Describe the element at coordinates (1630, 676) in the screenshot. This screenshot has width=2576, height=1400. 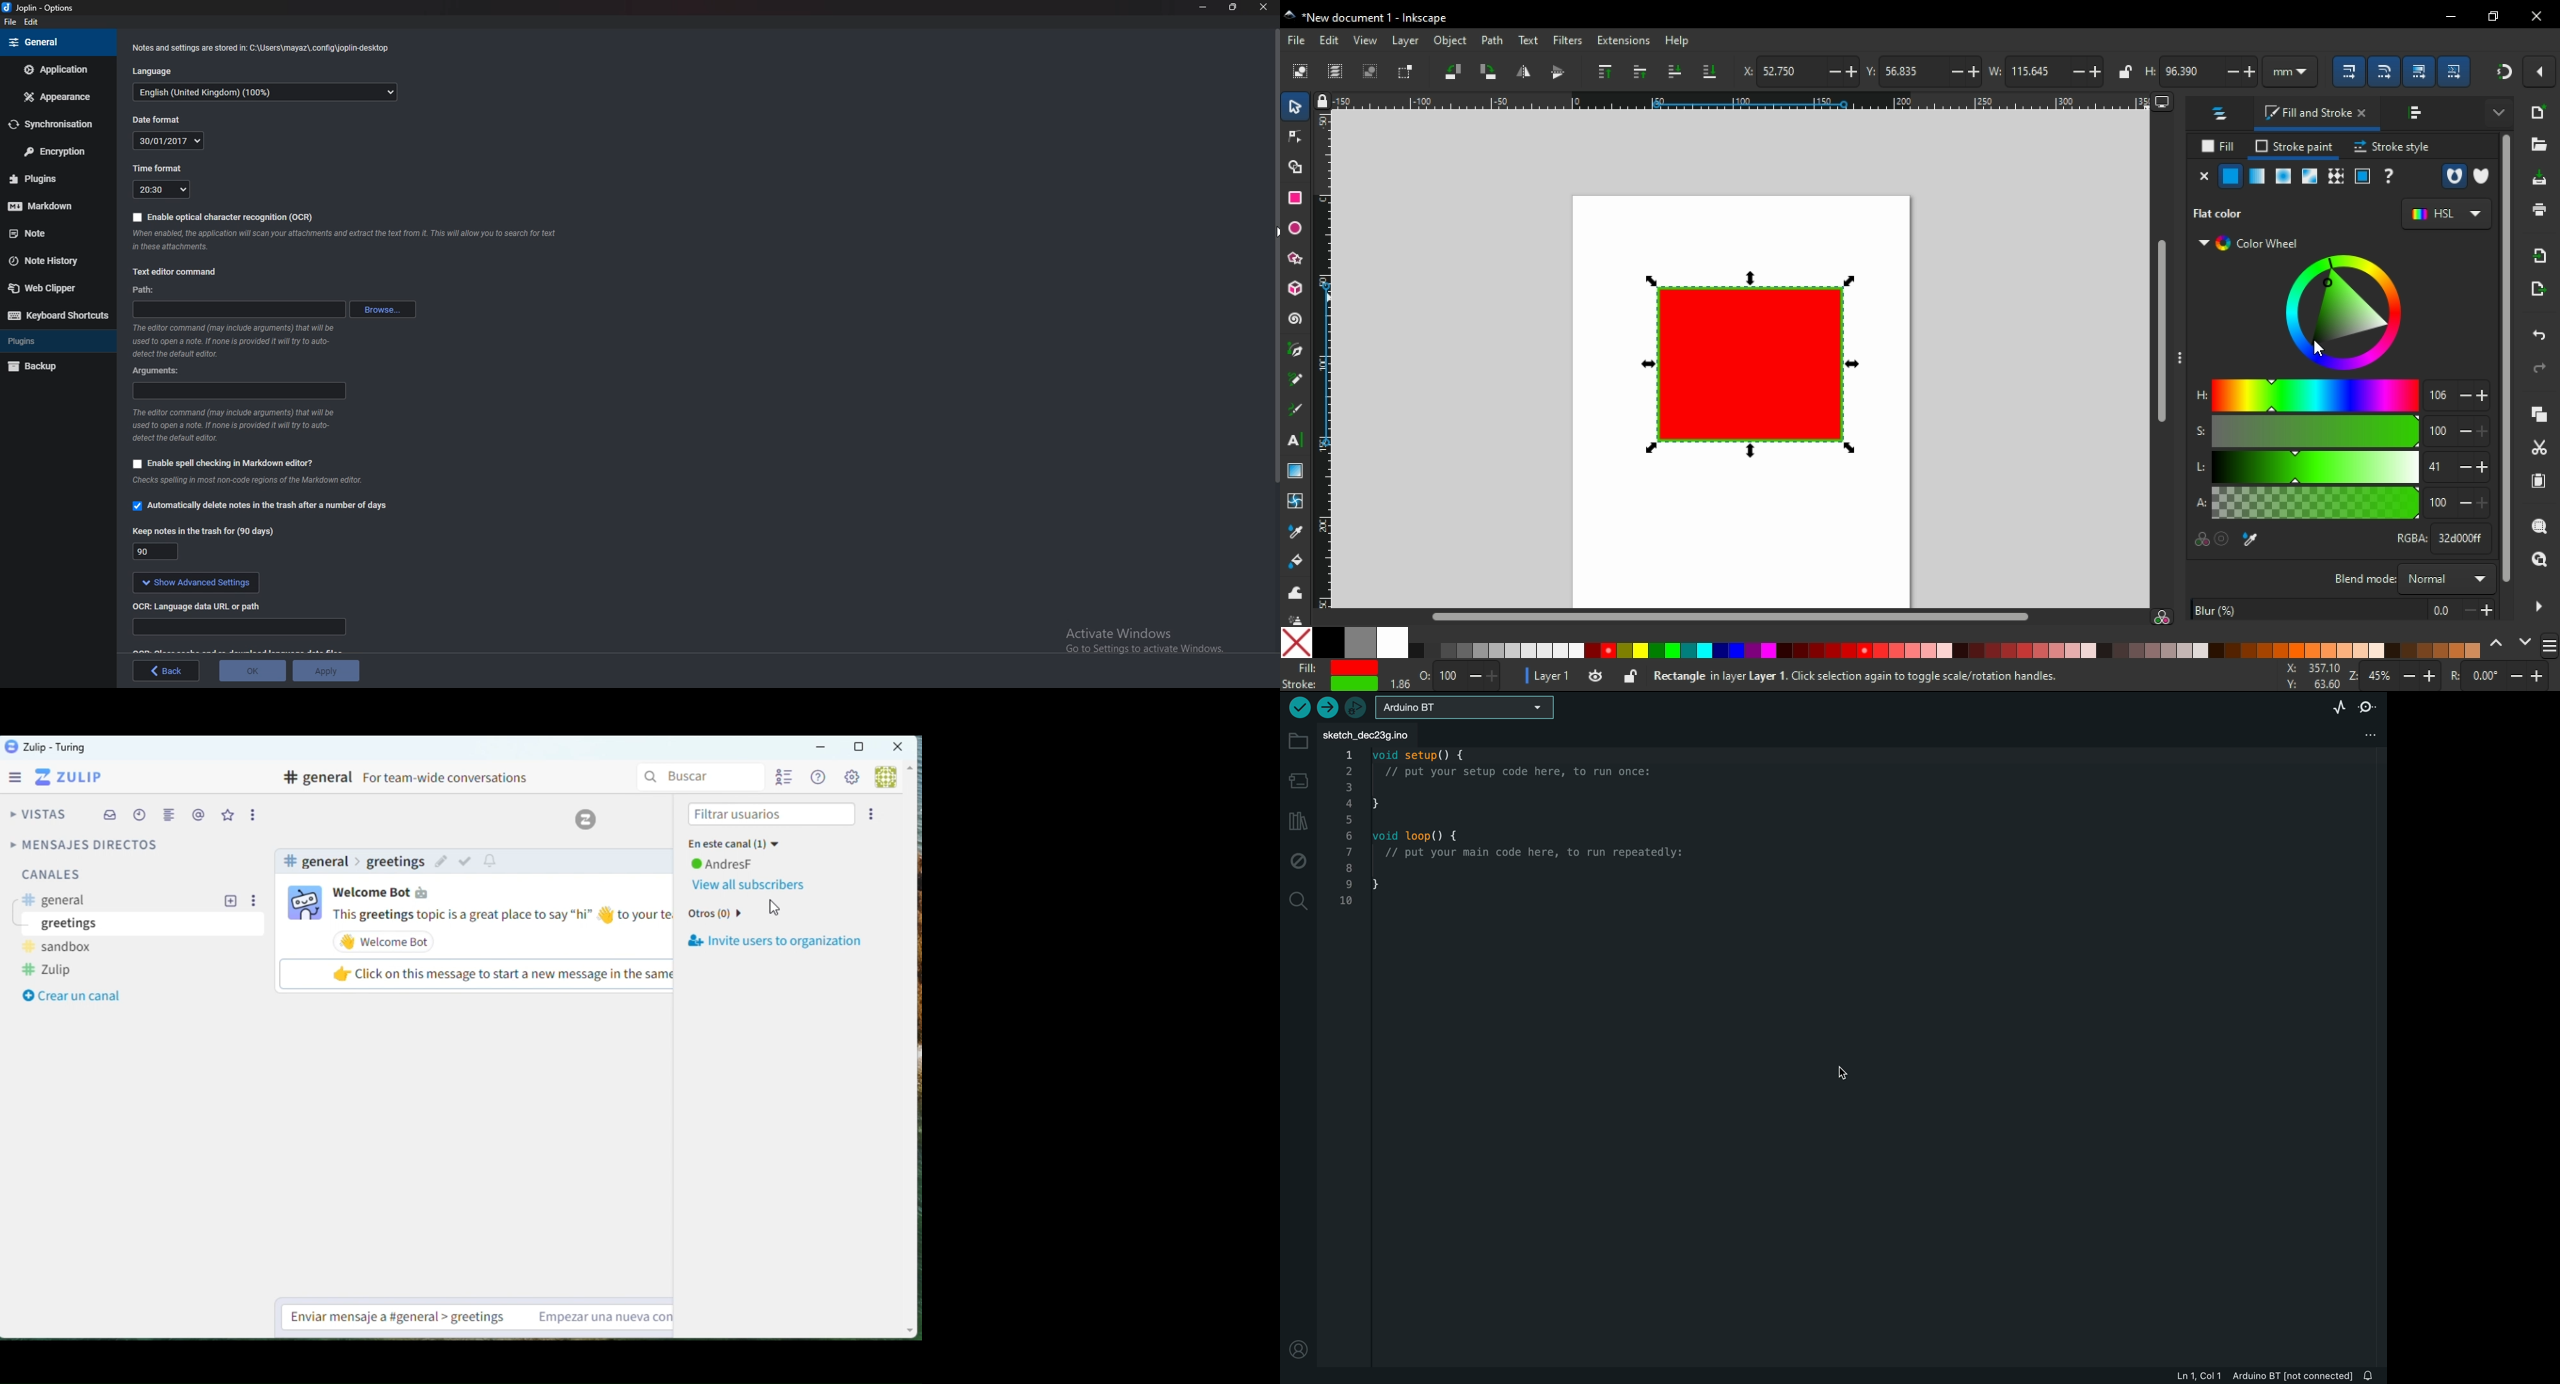
I see `lock` at that location.